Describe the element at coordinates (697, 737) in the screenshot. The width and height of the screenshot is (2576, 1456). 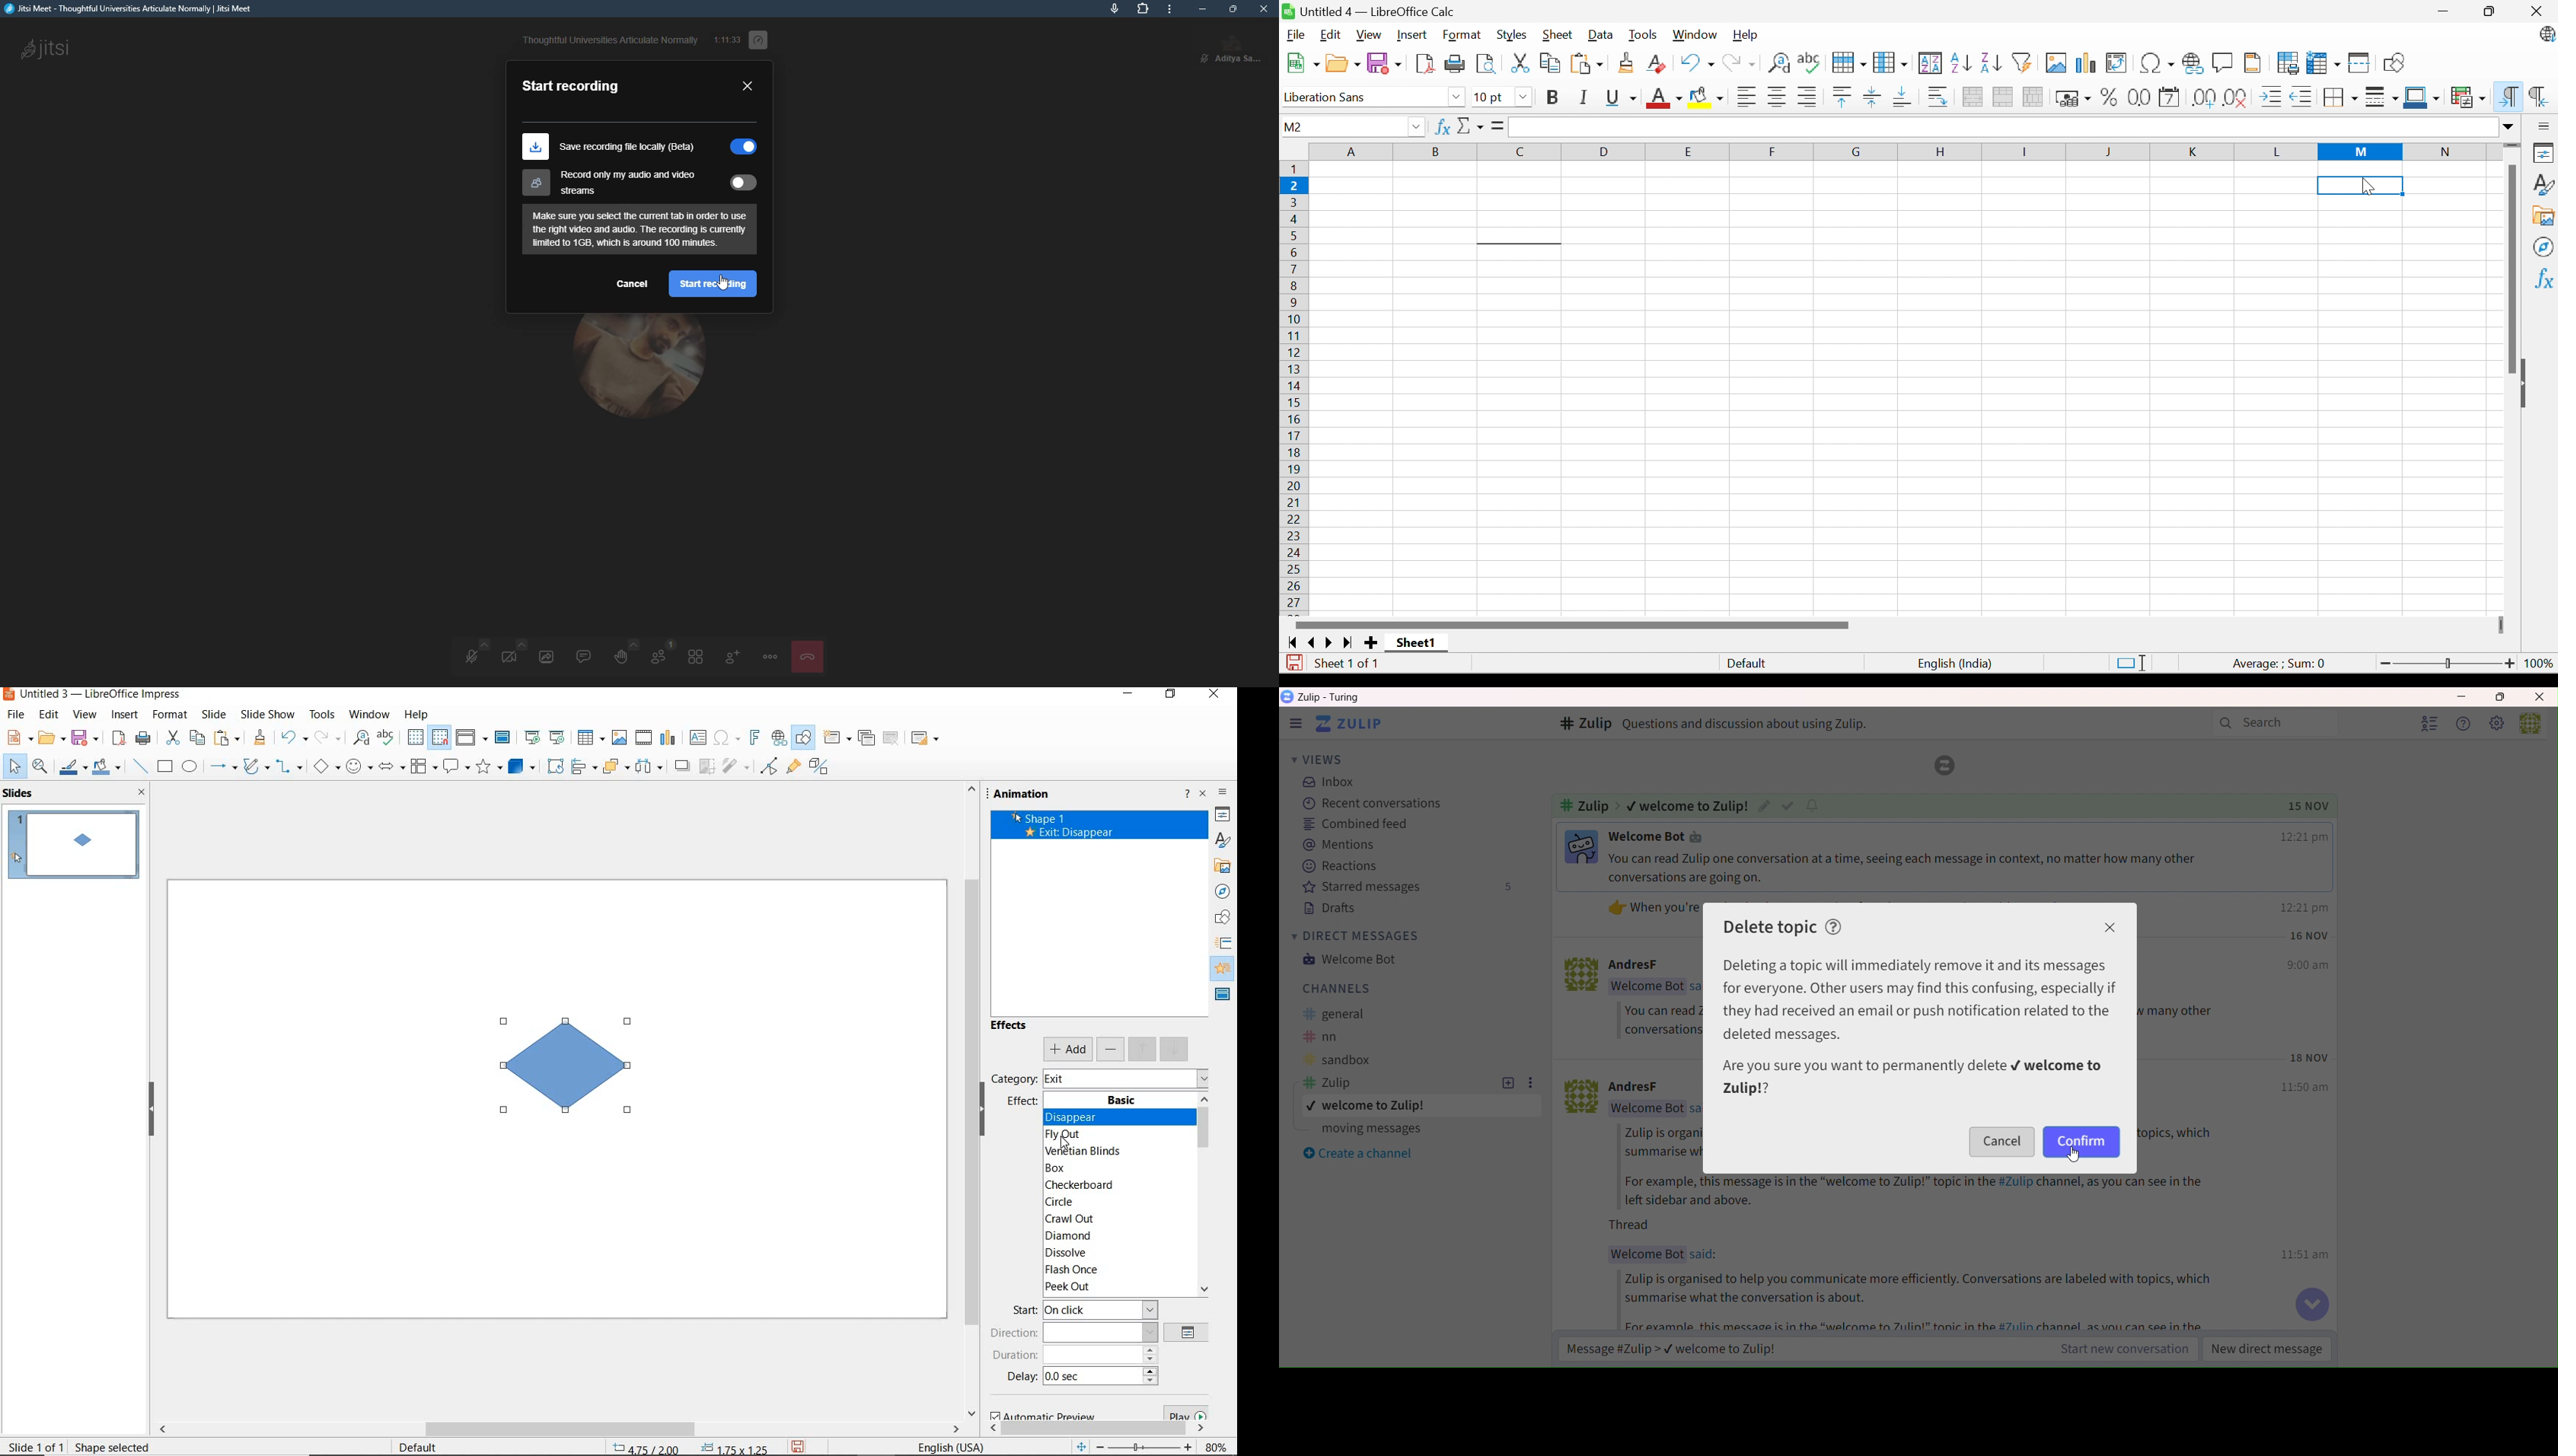
I see `insert text box` at that location.